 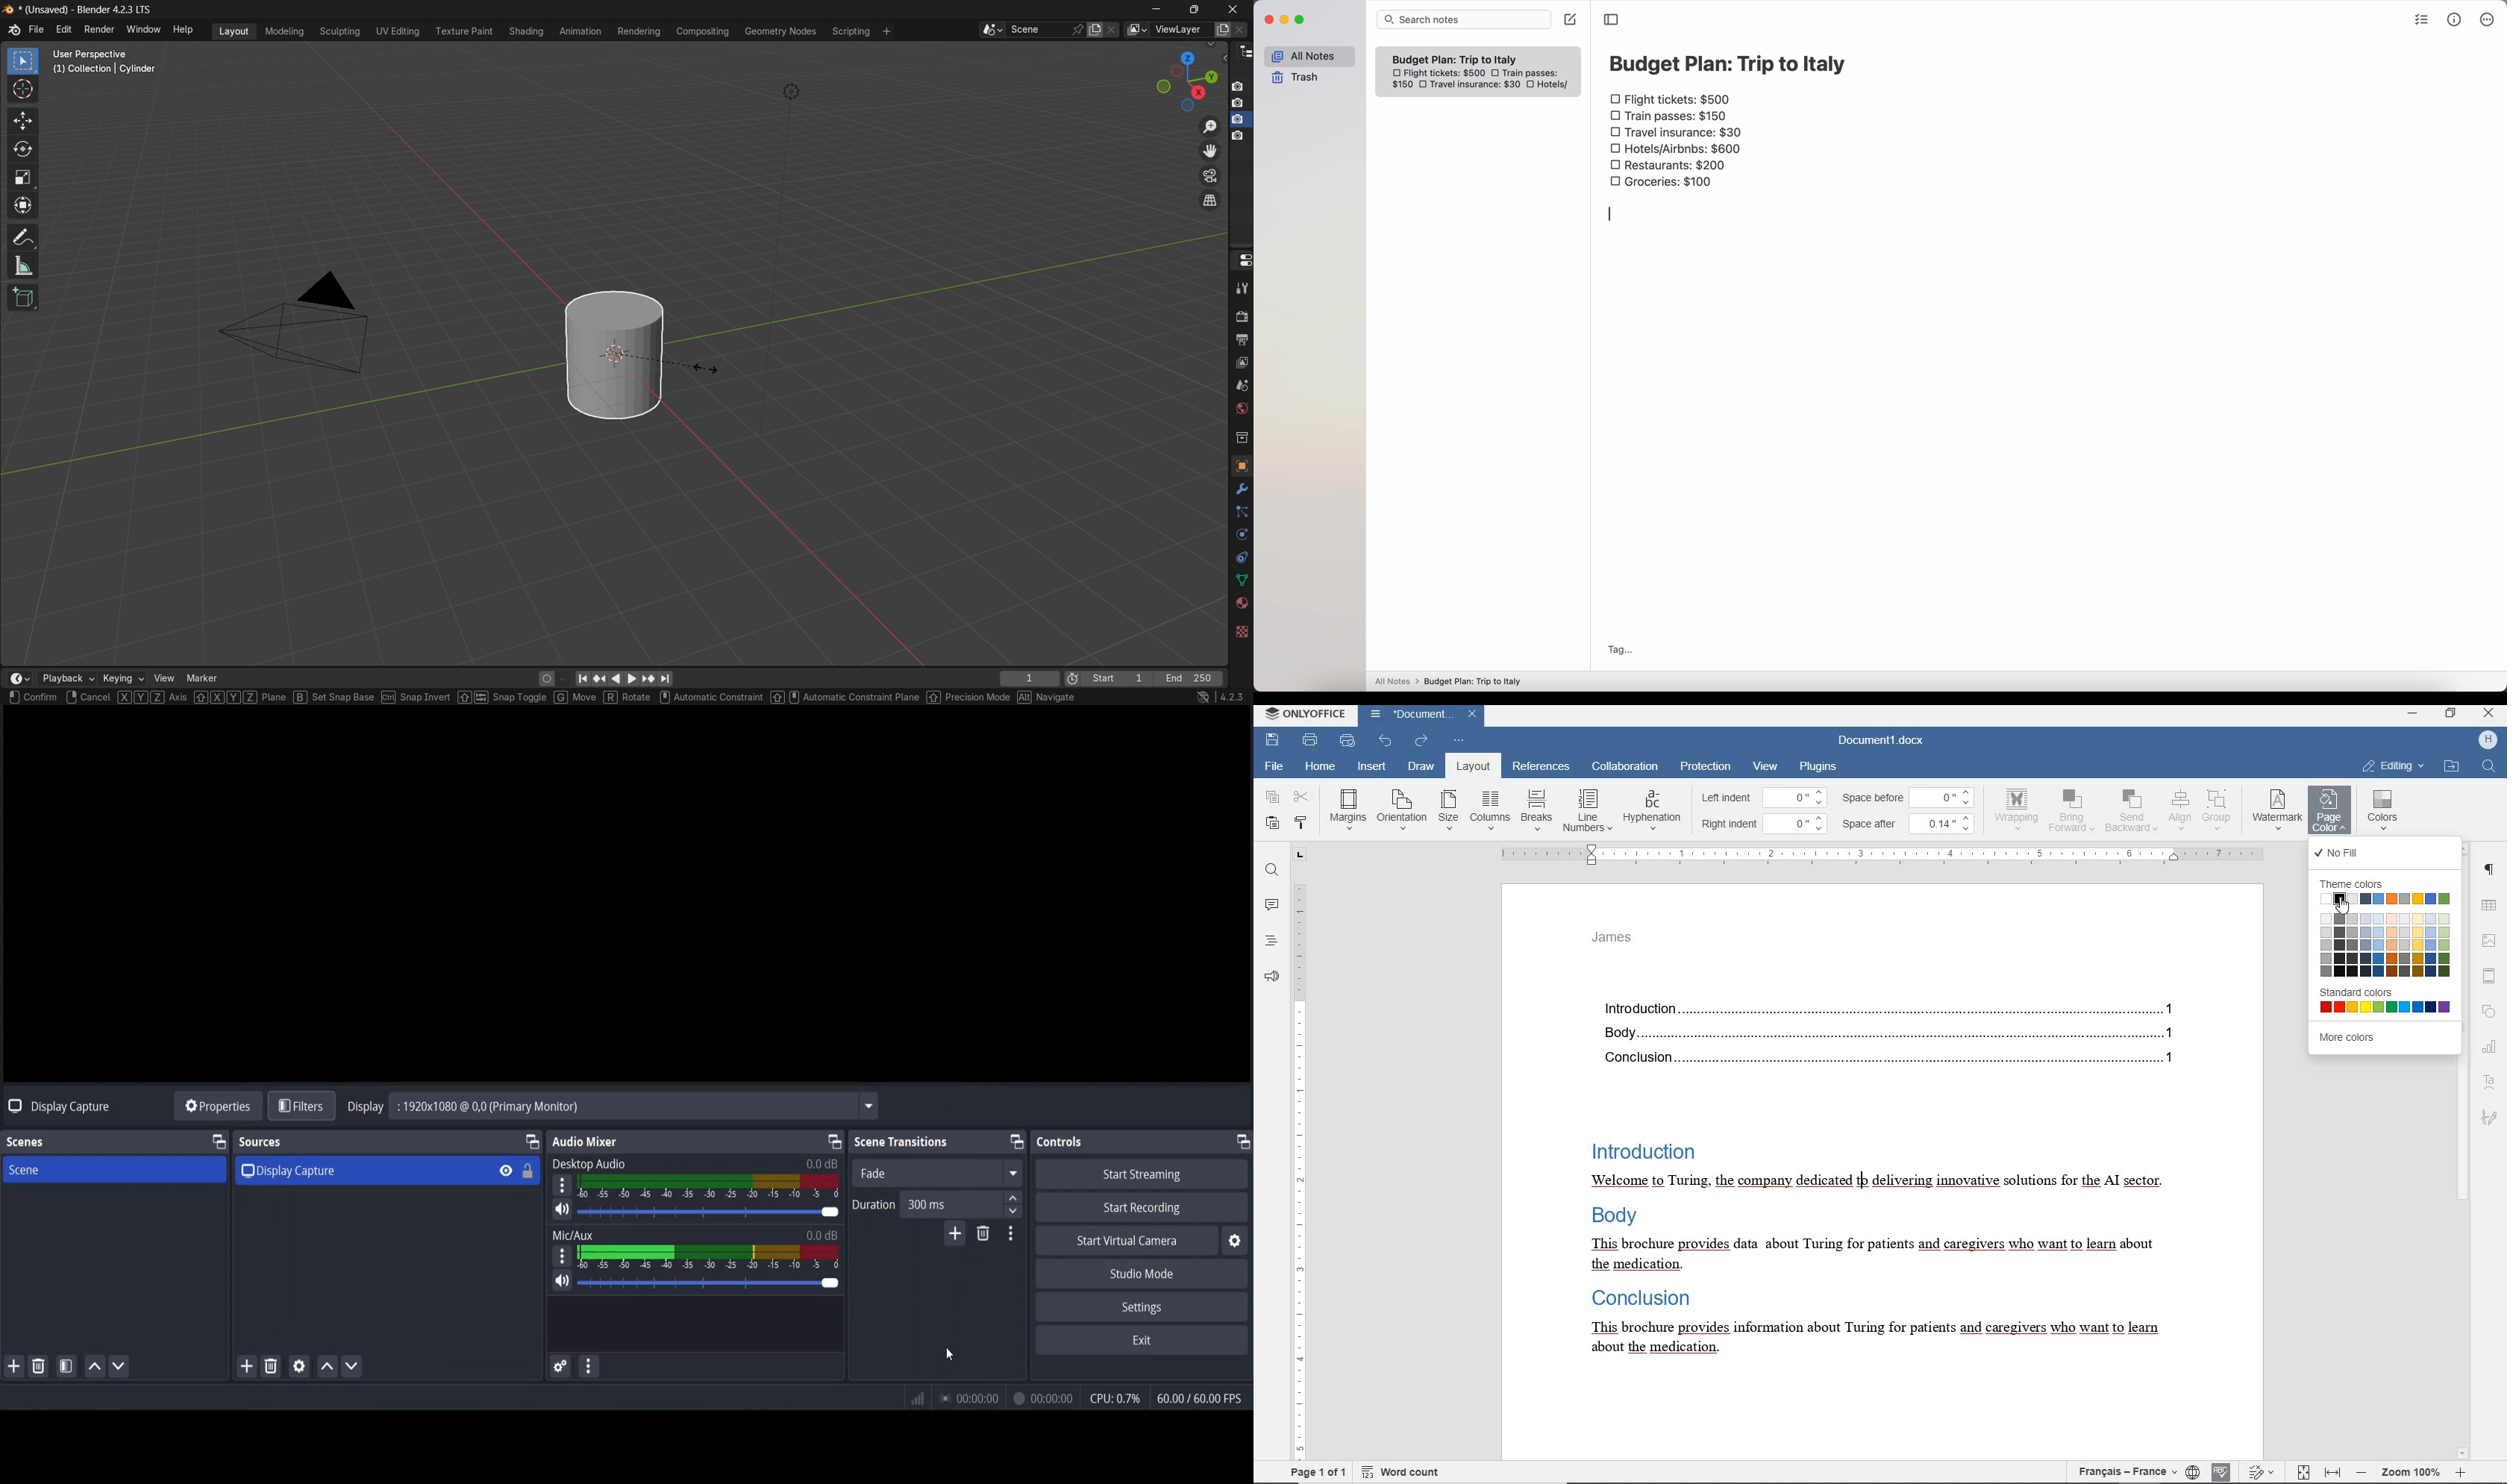 What do you see at coordinates (1240, 102) in the screenshot?
I see `layer 2` at bounding box center [1240, 102].